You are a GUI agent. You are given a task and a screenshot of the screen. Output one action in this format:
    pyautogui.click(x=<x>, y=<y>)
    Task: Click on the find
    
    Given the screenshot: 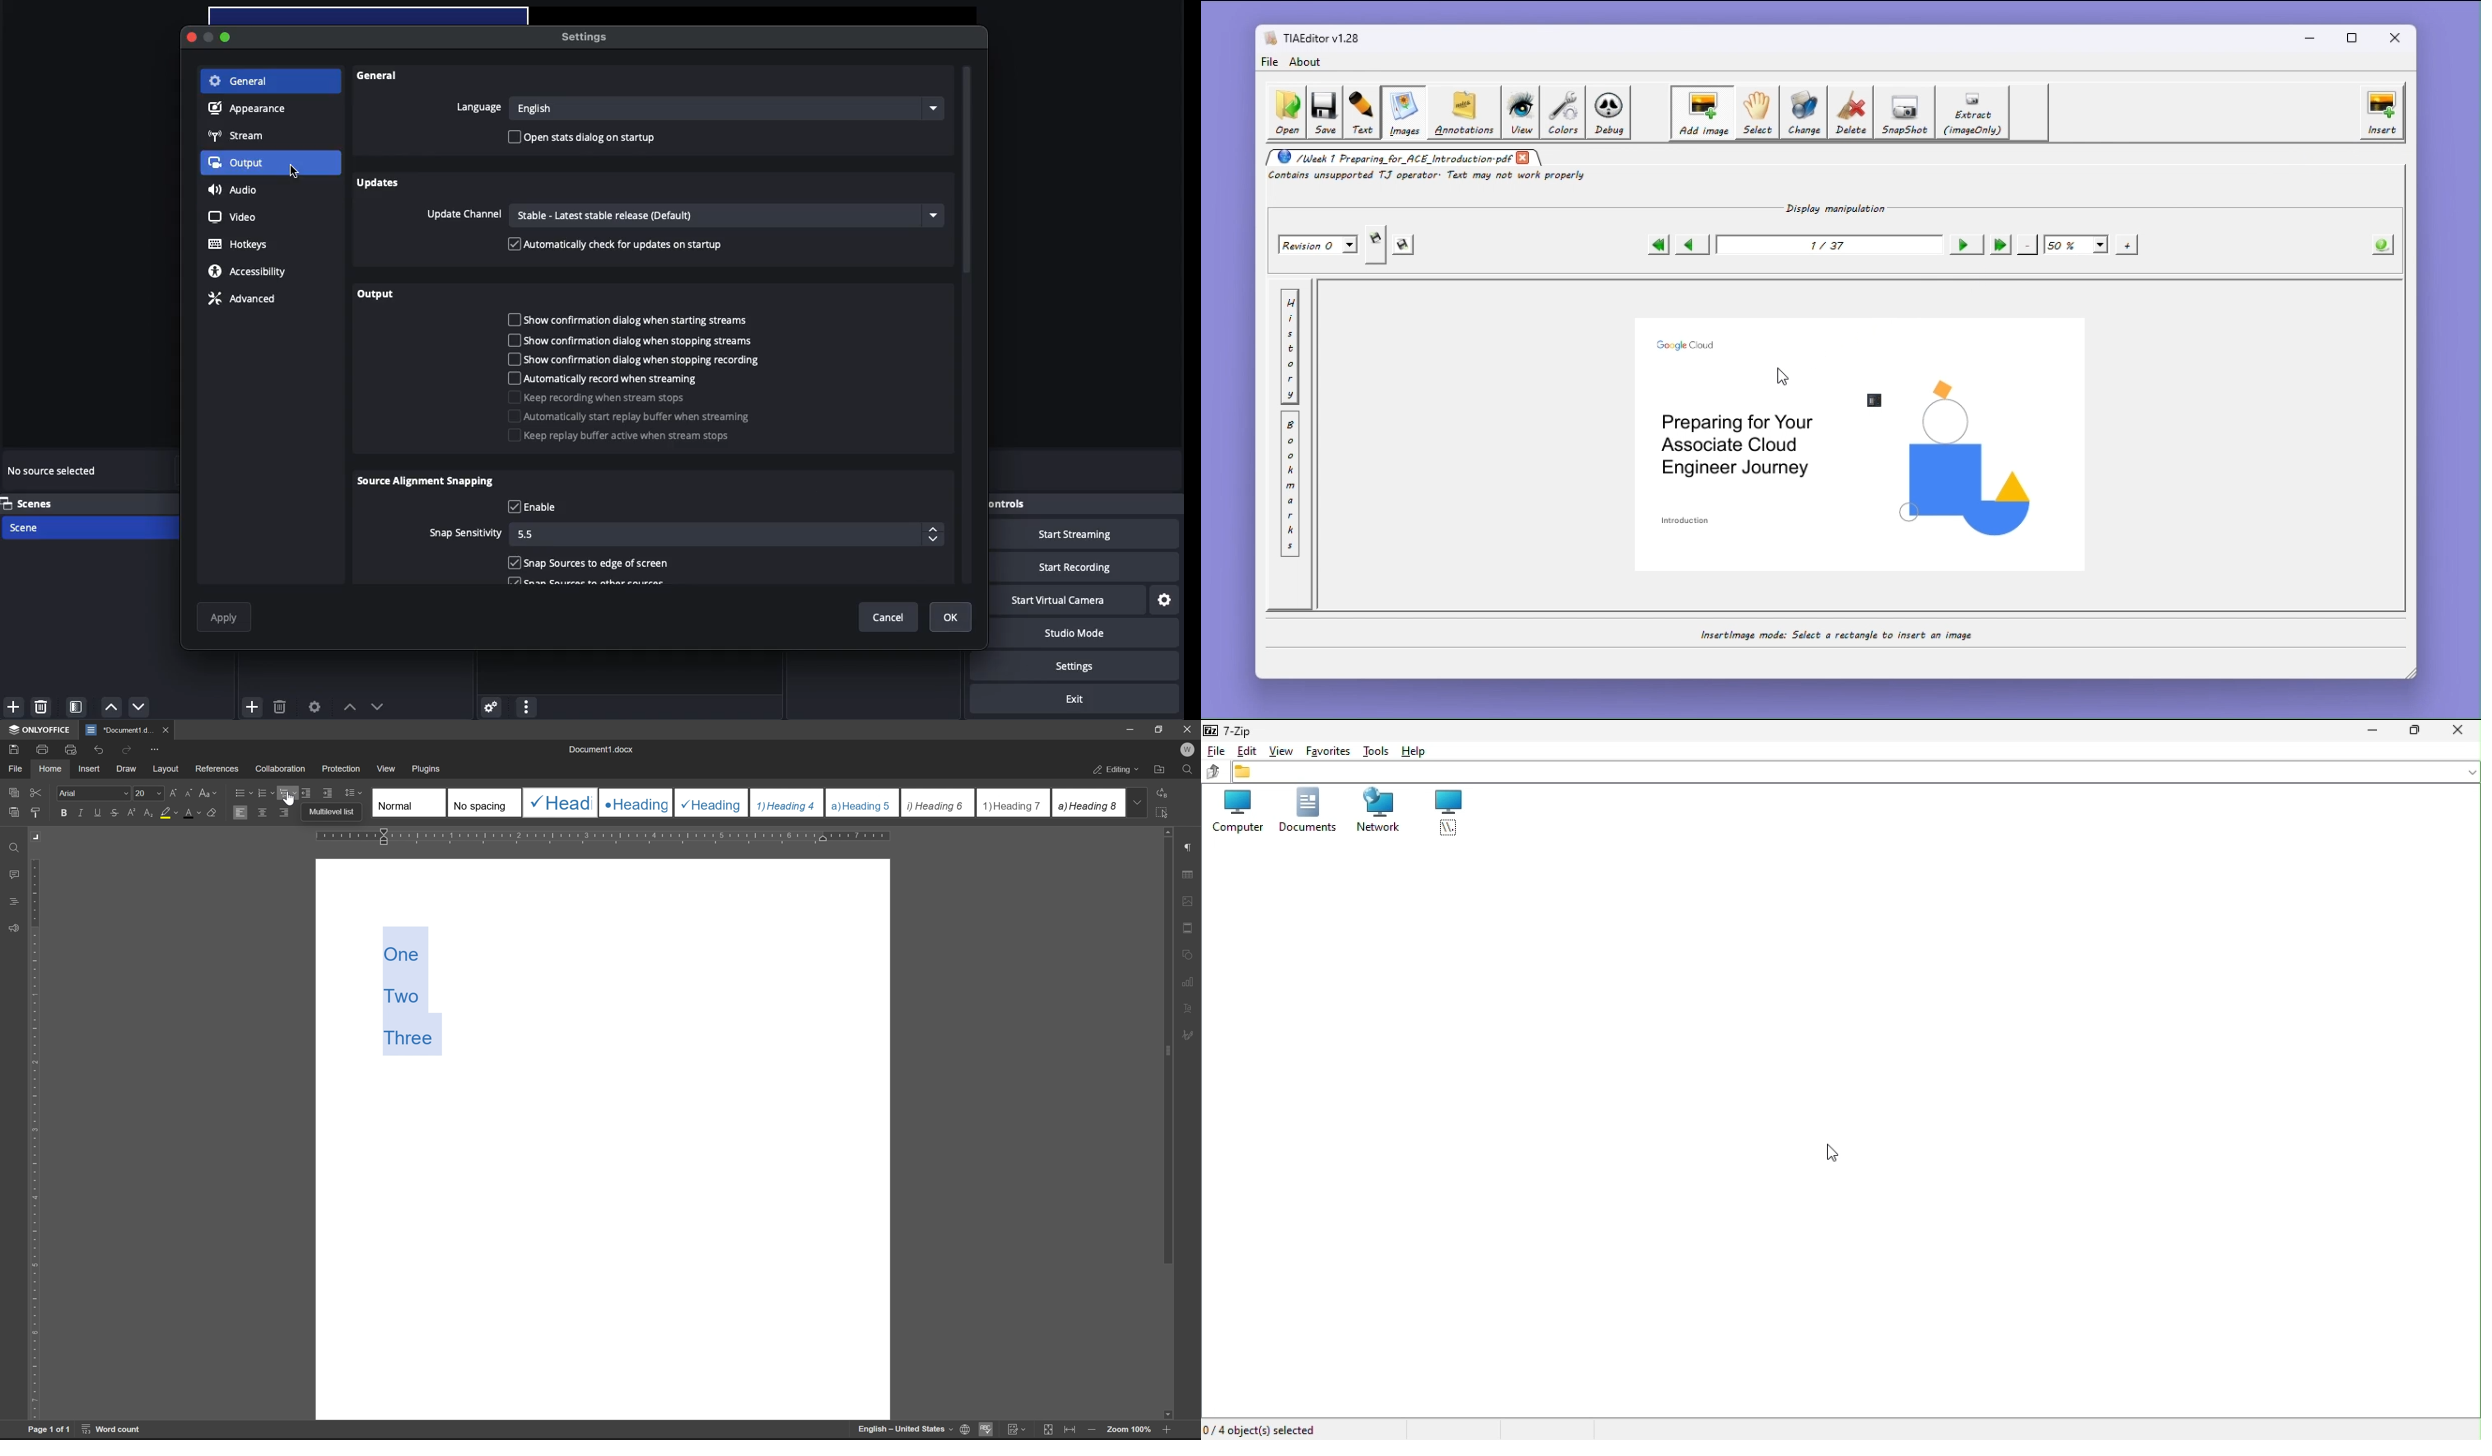 What is the action you would take?
    pyautogui.click(x=15, y=849)
    